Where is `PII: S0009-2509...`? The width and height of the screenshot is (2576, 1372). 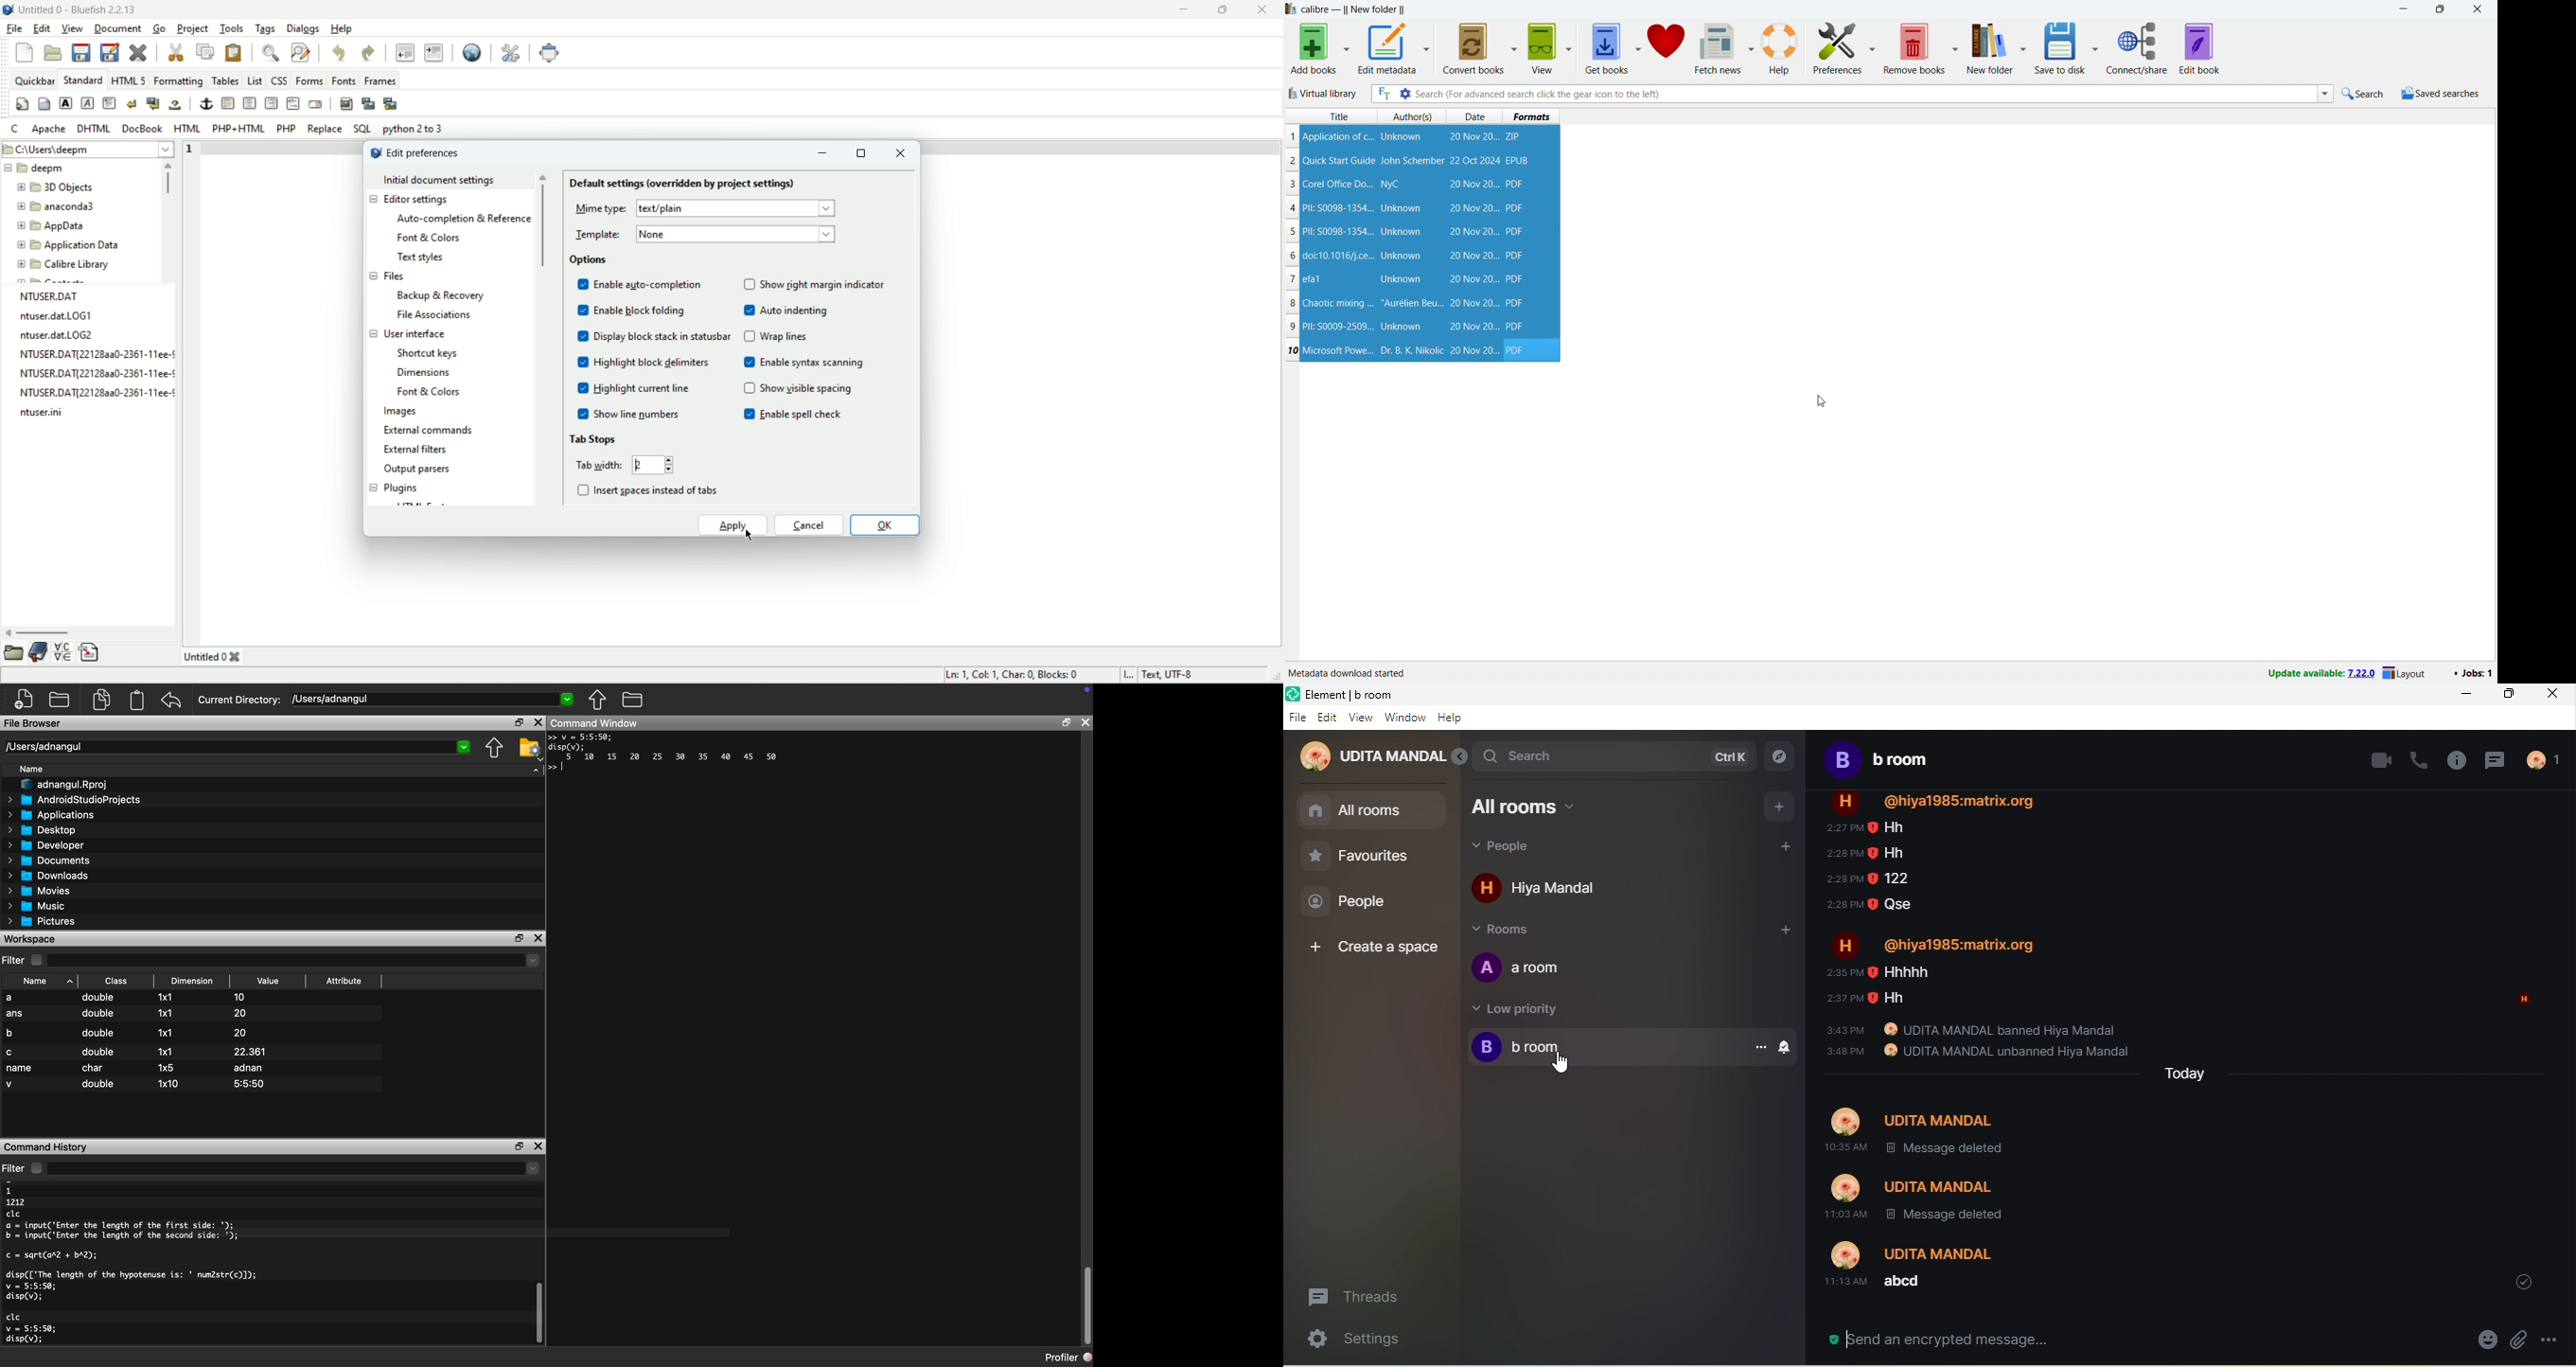
PII: S0009-2509... is located at coordinates (1340, 325).